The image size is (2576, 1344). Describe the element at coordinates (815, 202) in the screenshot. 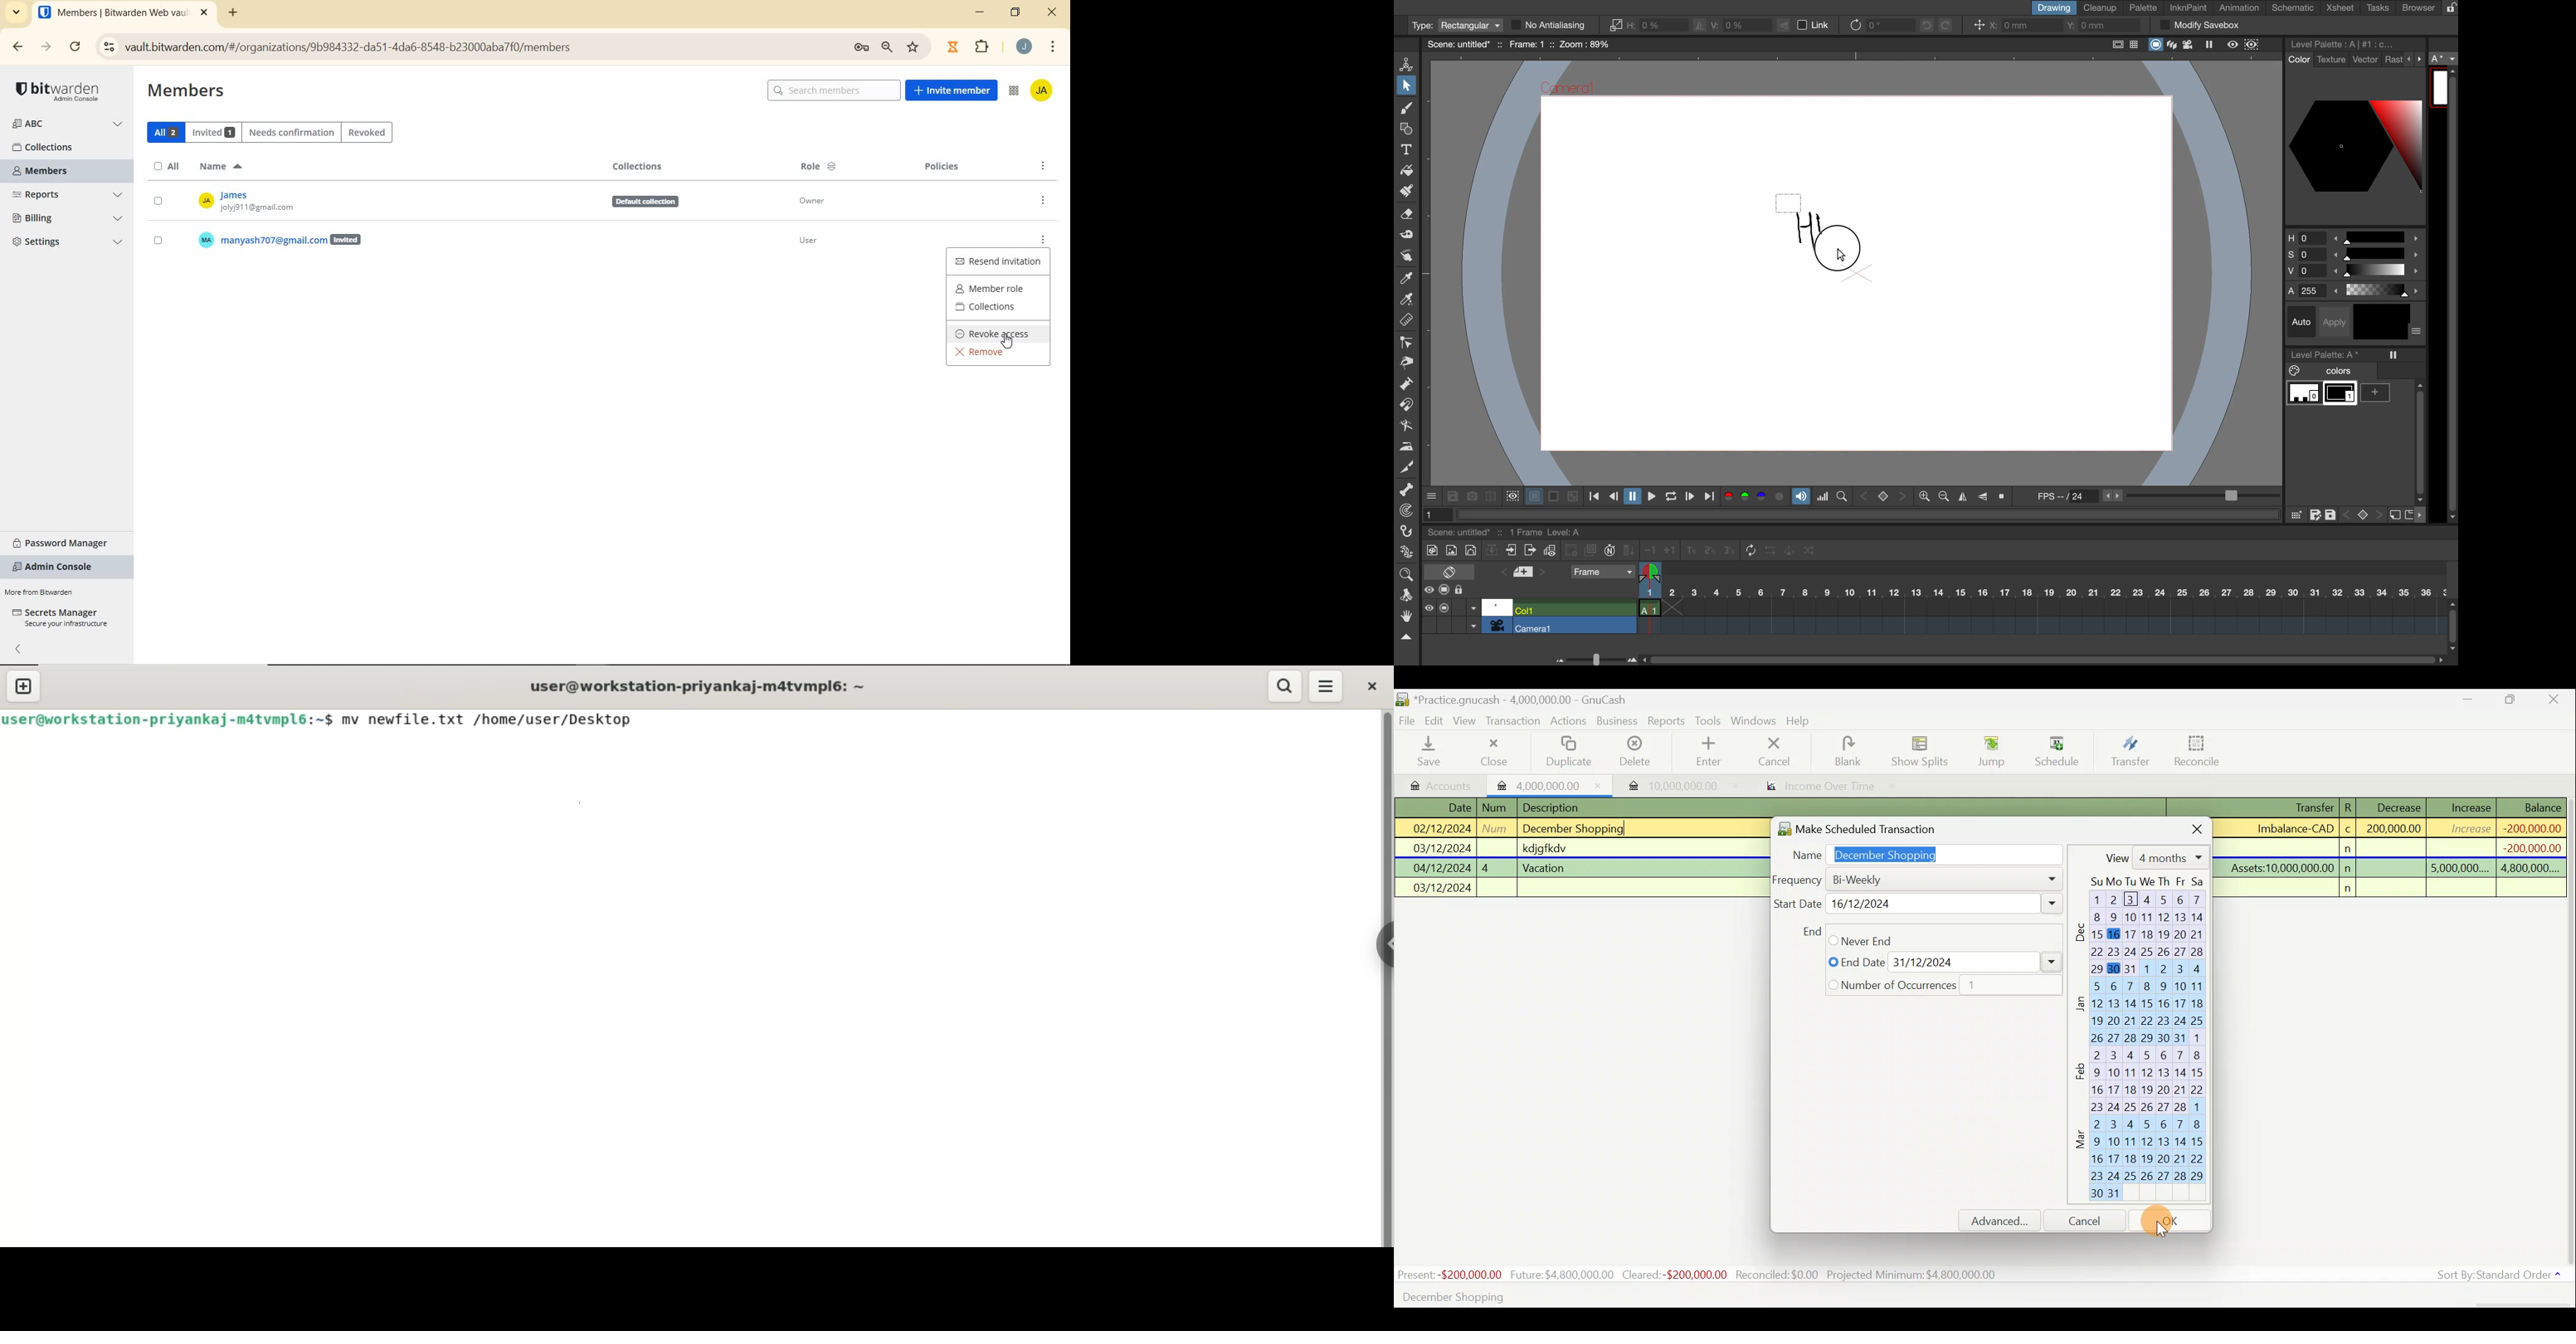

I see `Owner` at that location.